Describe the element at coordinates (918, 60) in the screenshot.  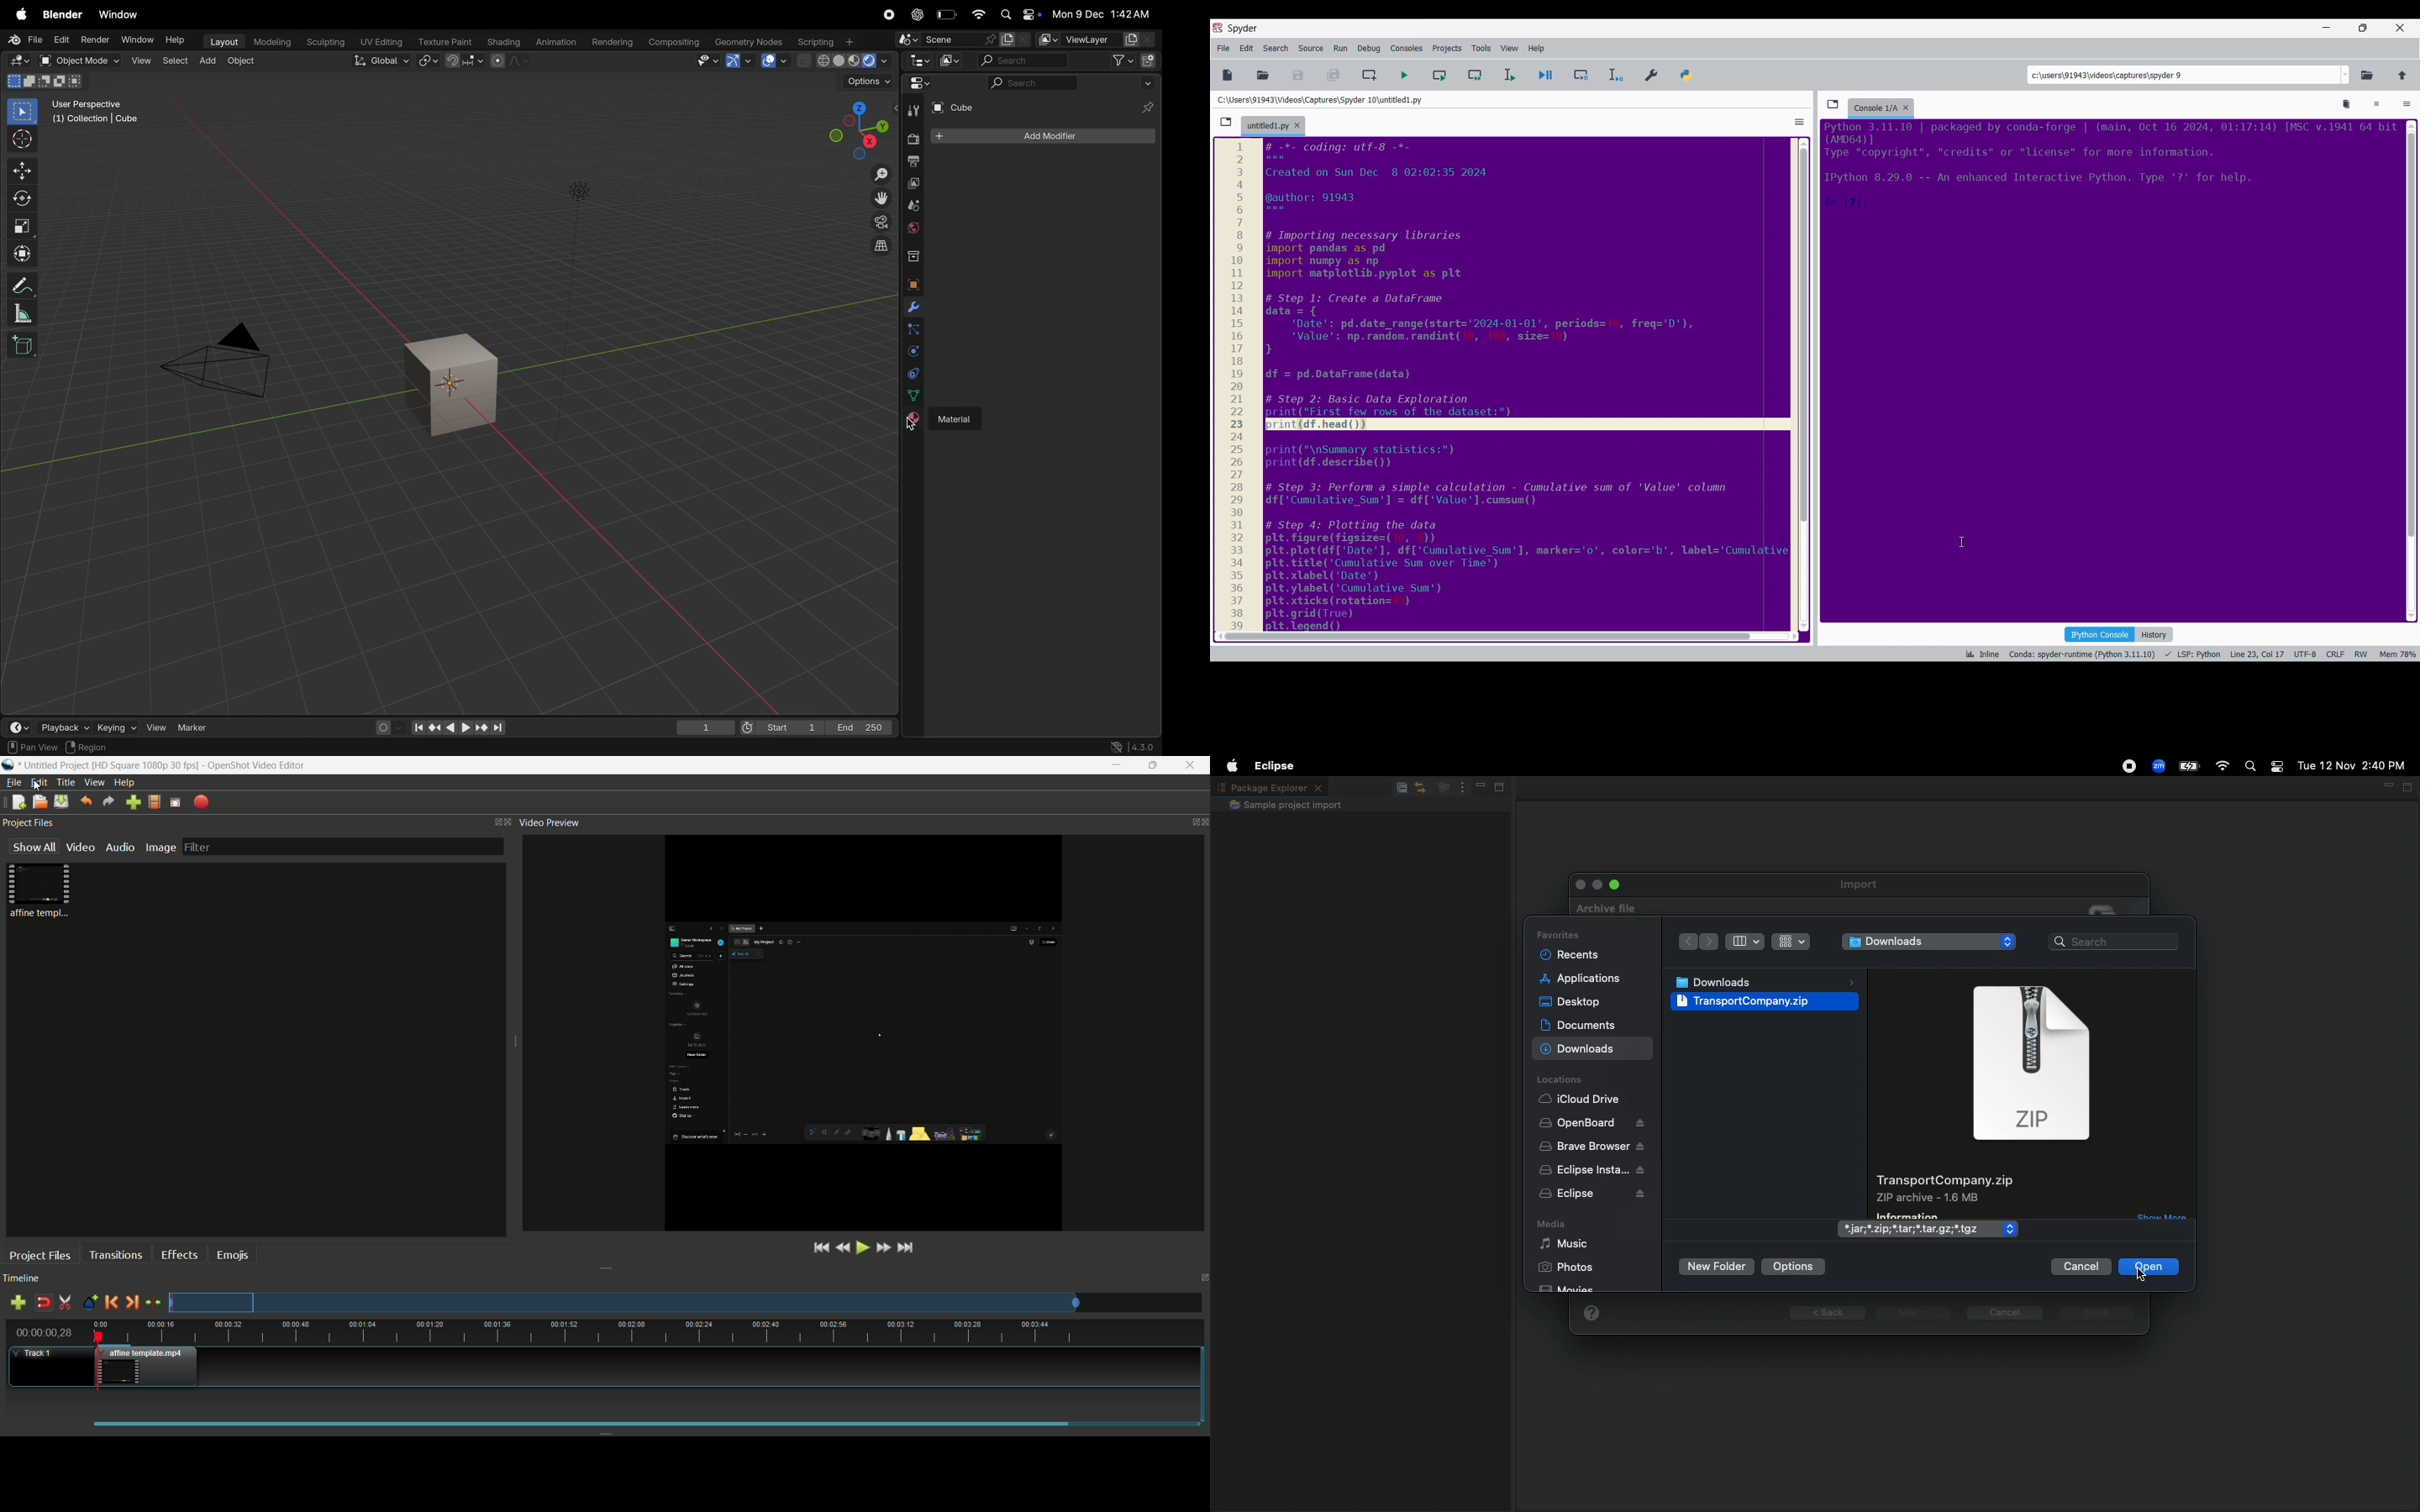
I see `editor type` at that location.